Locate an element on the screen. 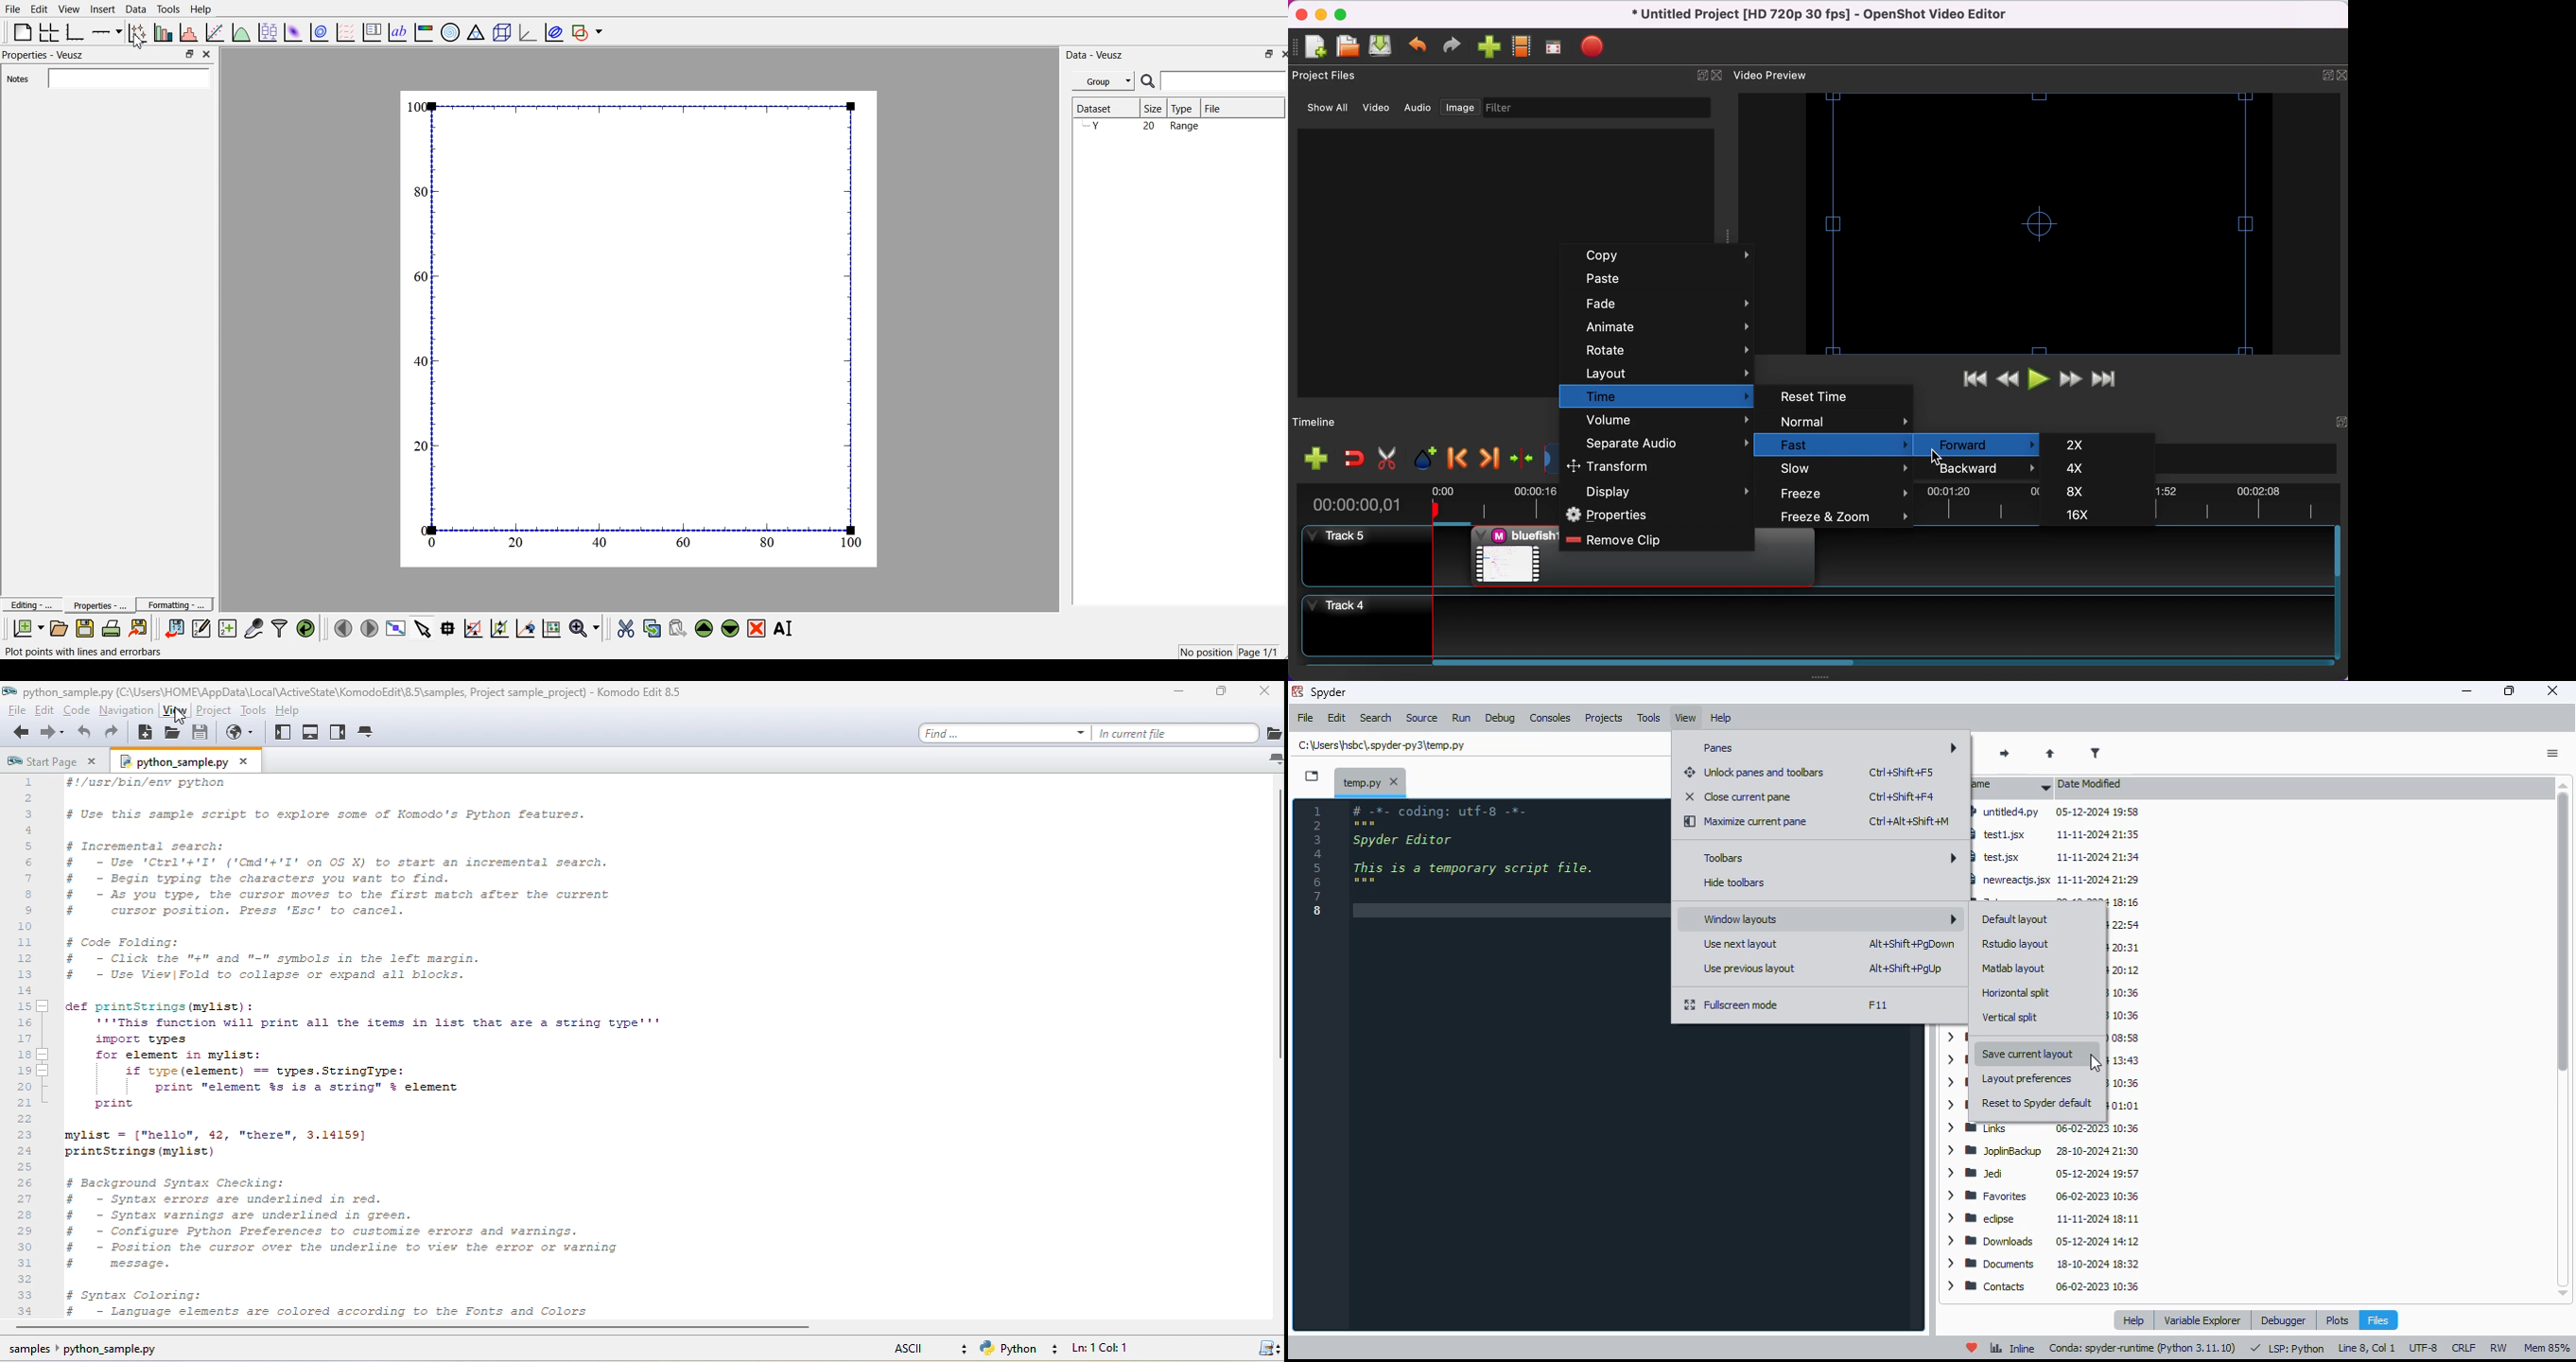  copy is located at coordinates (653, 626).